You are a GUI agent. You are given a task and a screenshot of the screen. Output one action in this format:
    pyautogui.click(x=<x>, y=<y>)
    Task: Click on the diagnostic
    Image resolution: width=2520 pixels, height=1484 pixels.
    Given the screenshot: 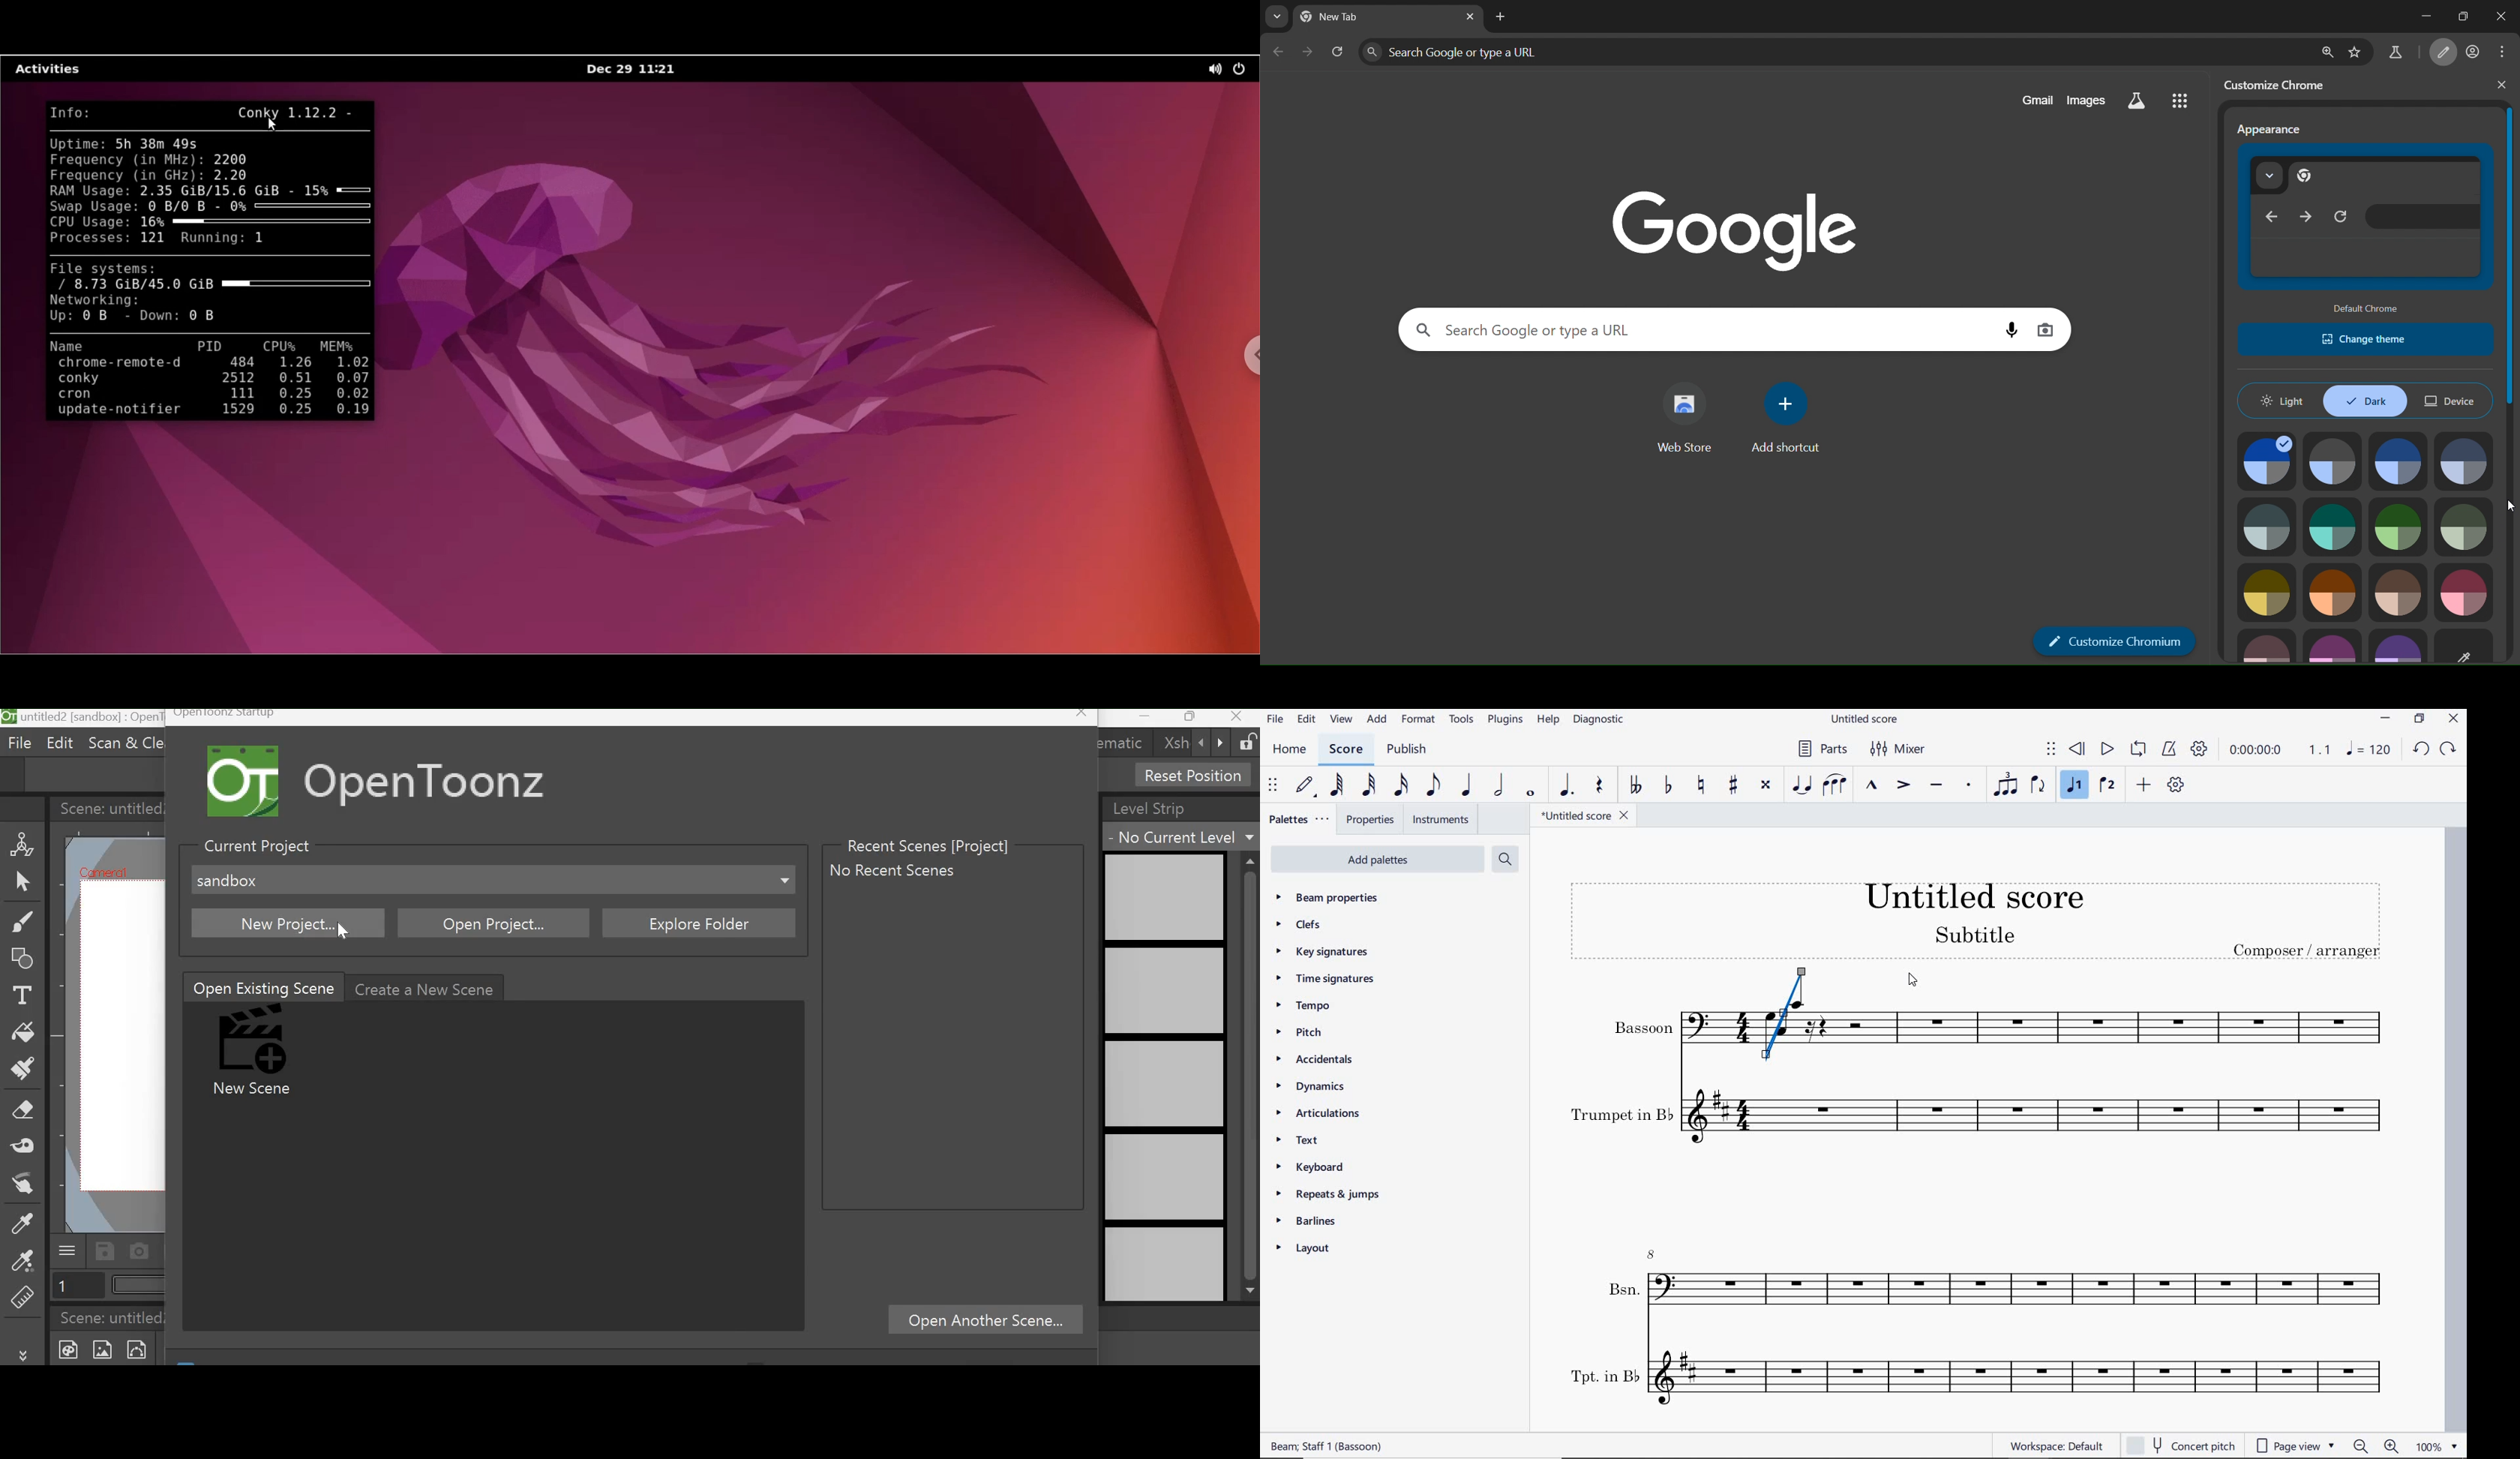 What is the action you would take?
    pyautogui.click(x=1598, y=720)
    